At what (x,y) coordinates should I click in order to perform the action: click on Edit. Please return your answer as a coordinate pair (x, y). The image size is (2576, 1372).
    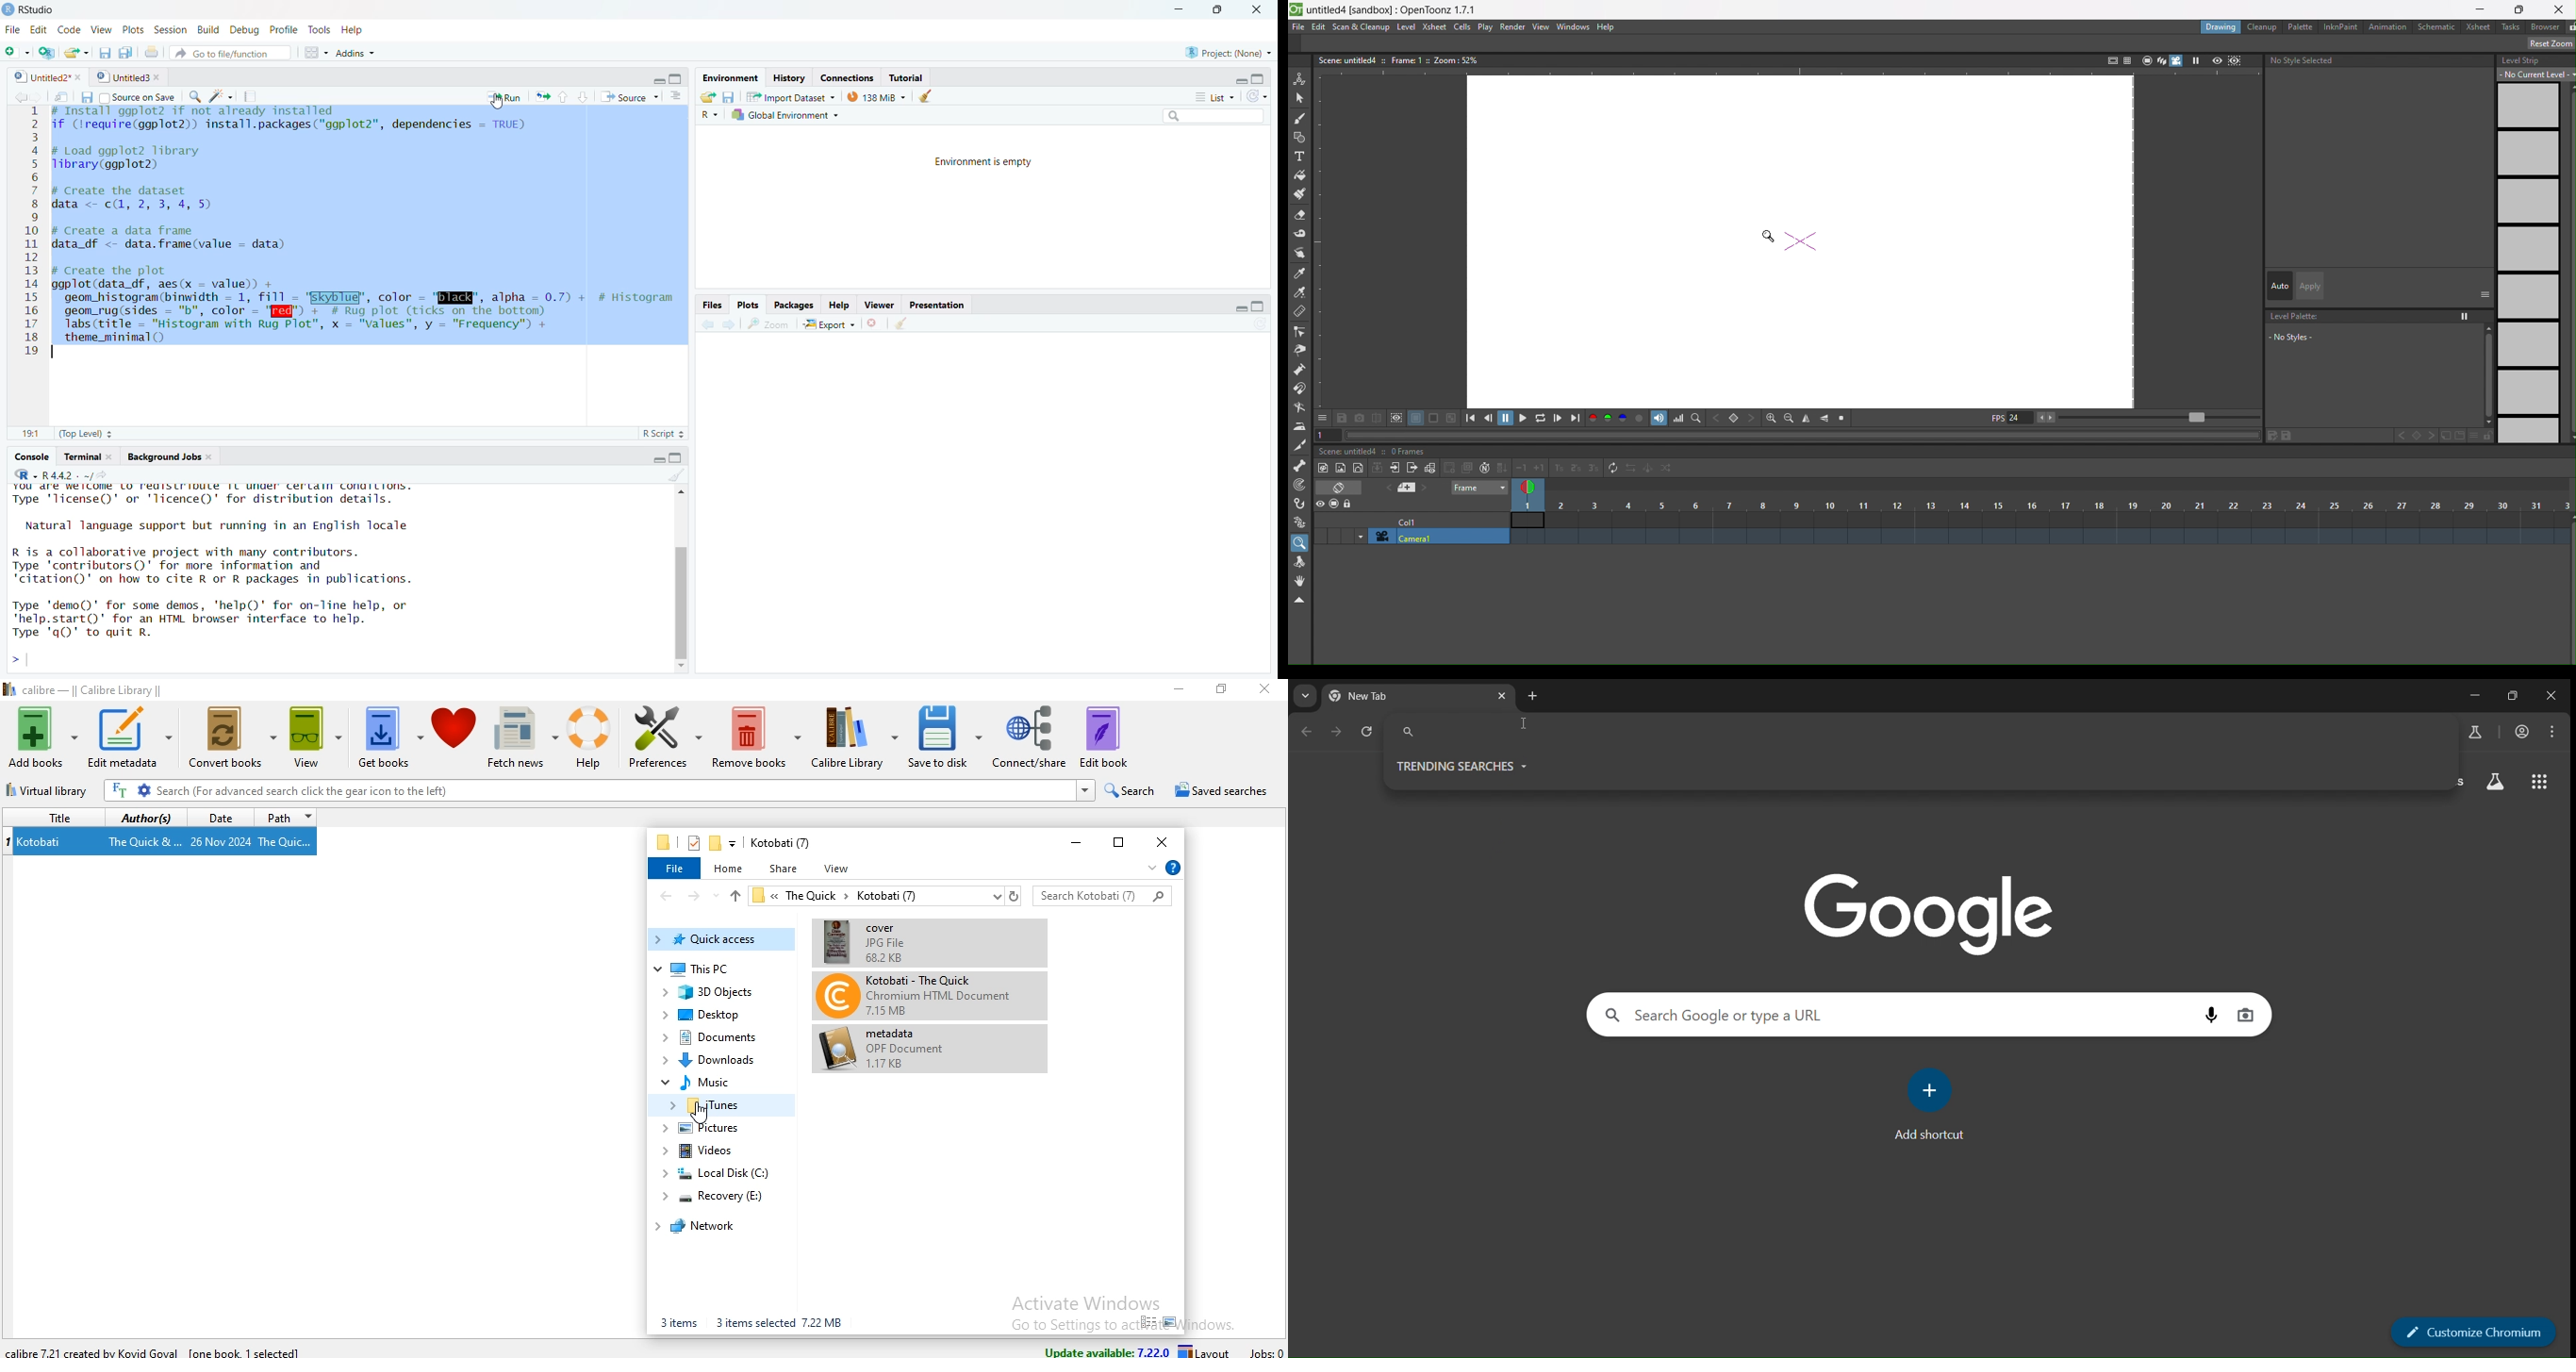
    Looking at the image, I should click on (35, 29).